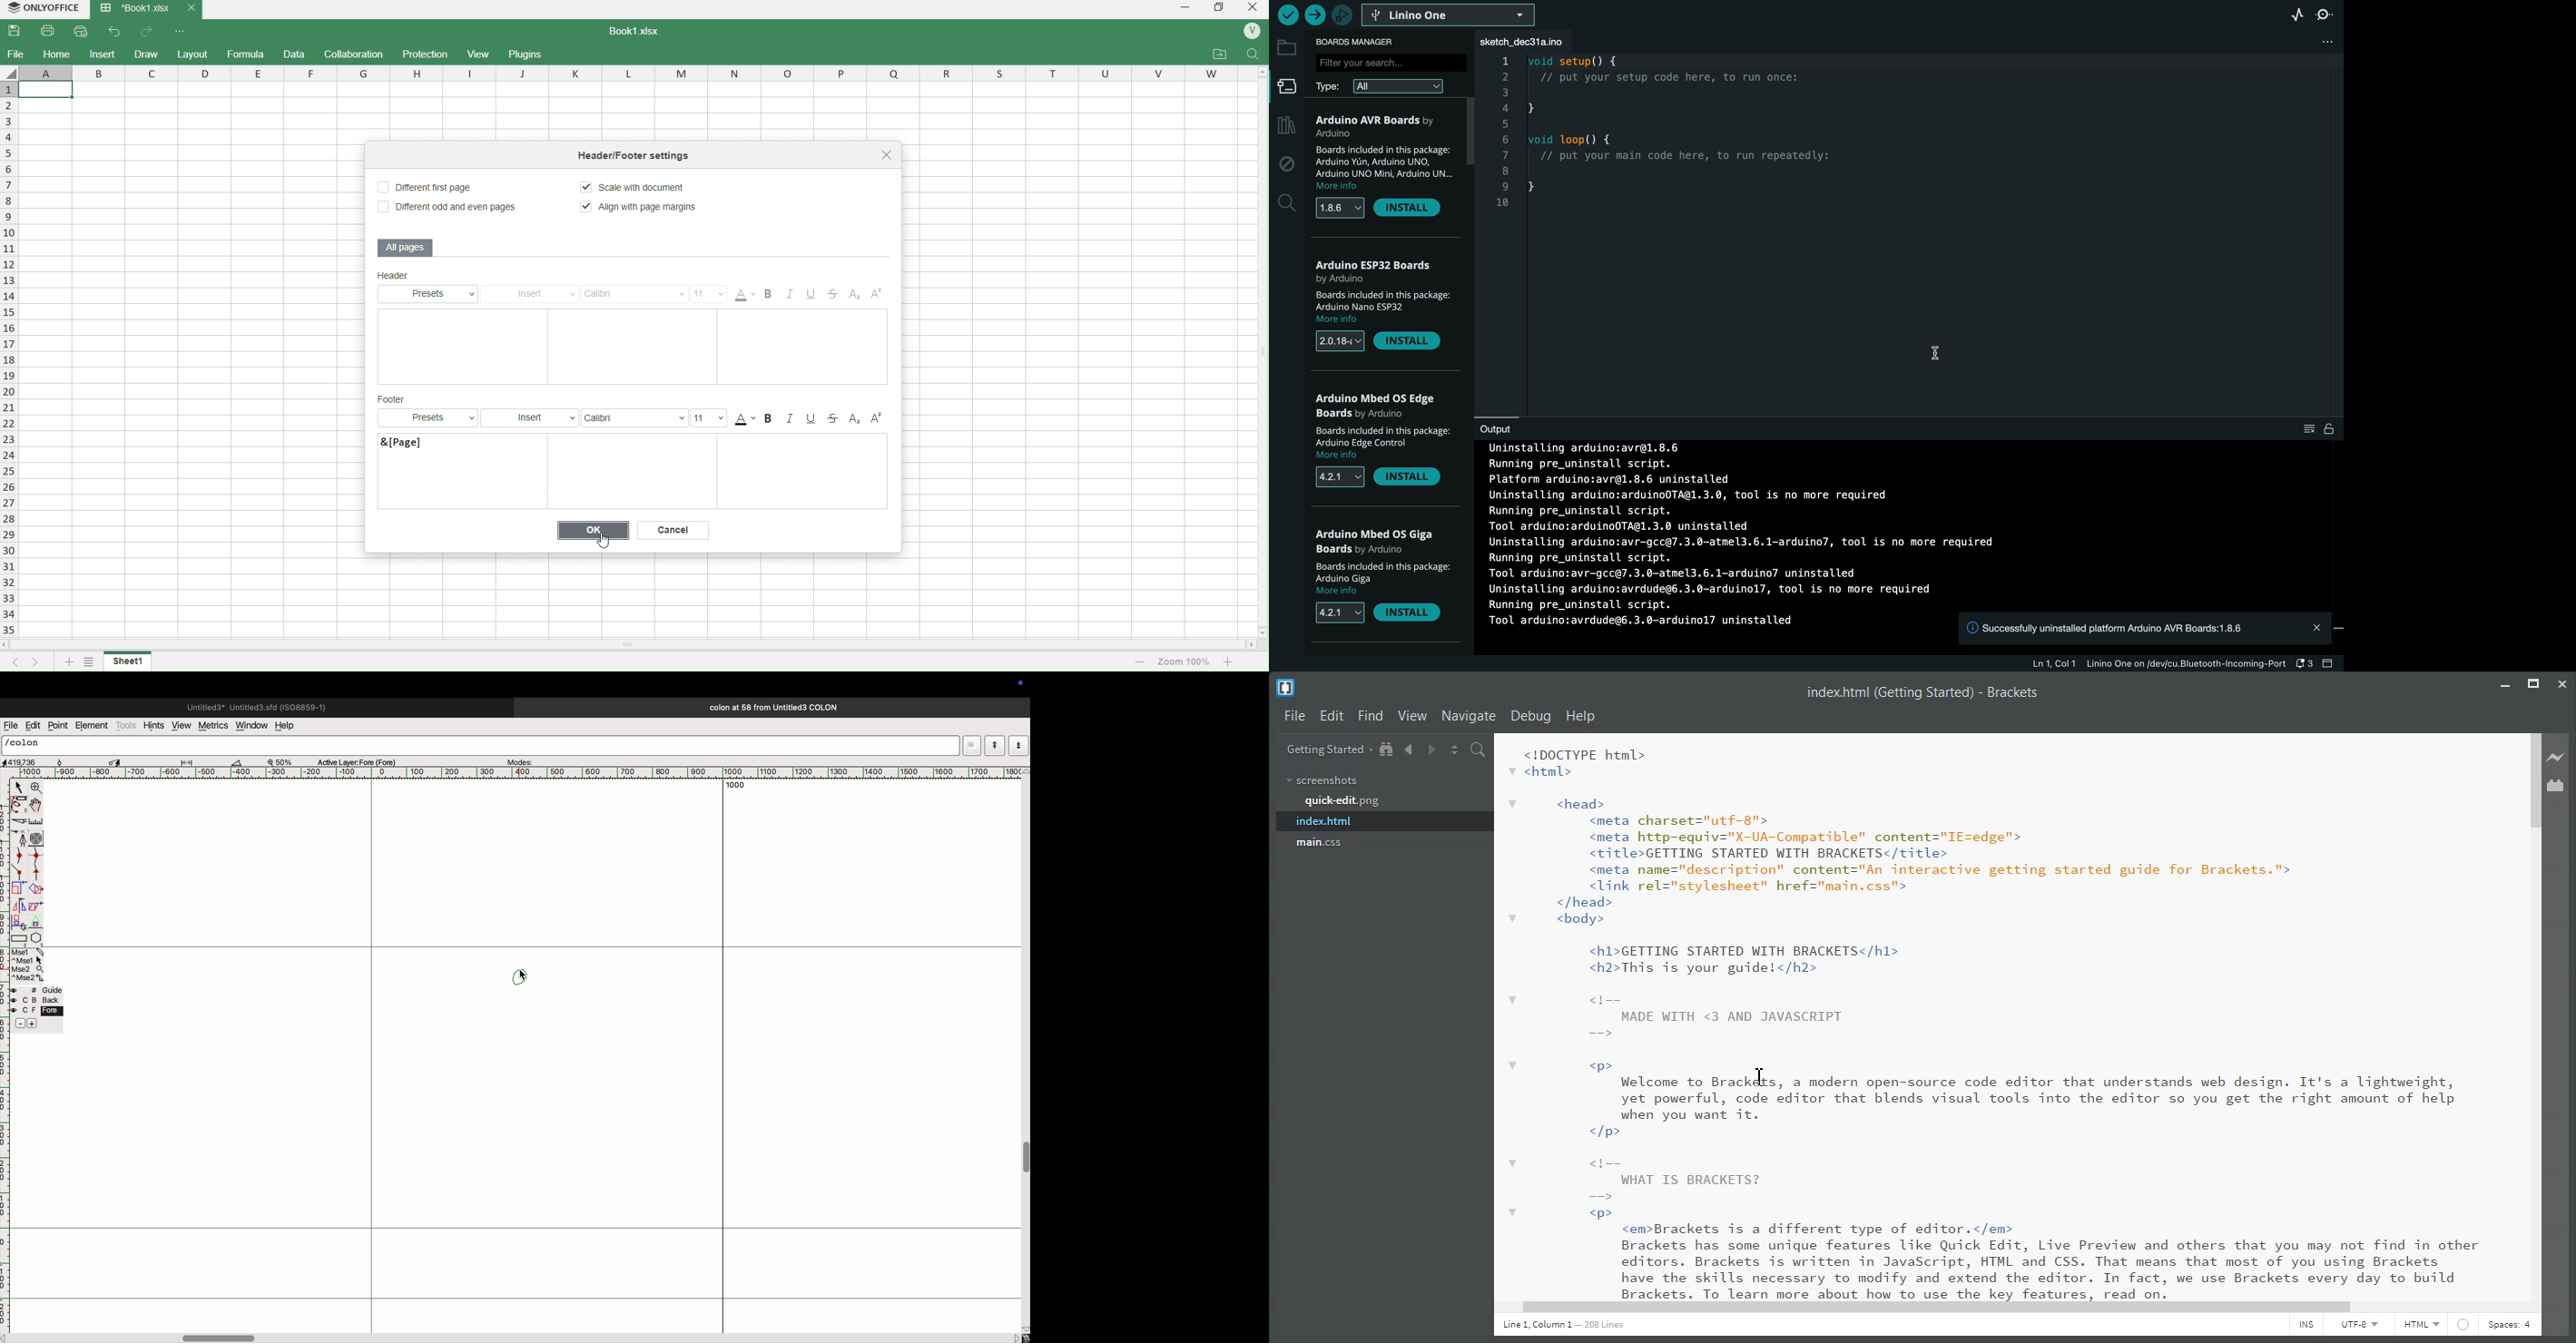 Image resolution: width=2576 pixels, height=1344 pixels. Describe the element at coordinates (360, 760) in the screenshot. I see `active layer` at that location.